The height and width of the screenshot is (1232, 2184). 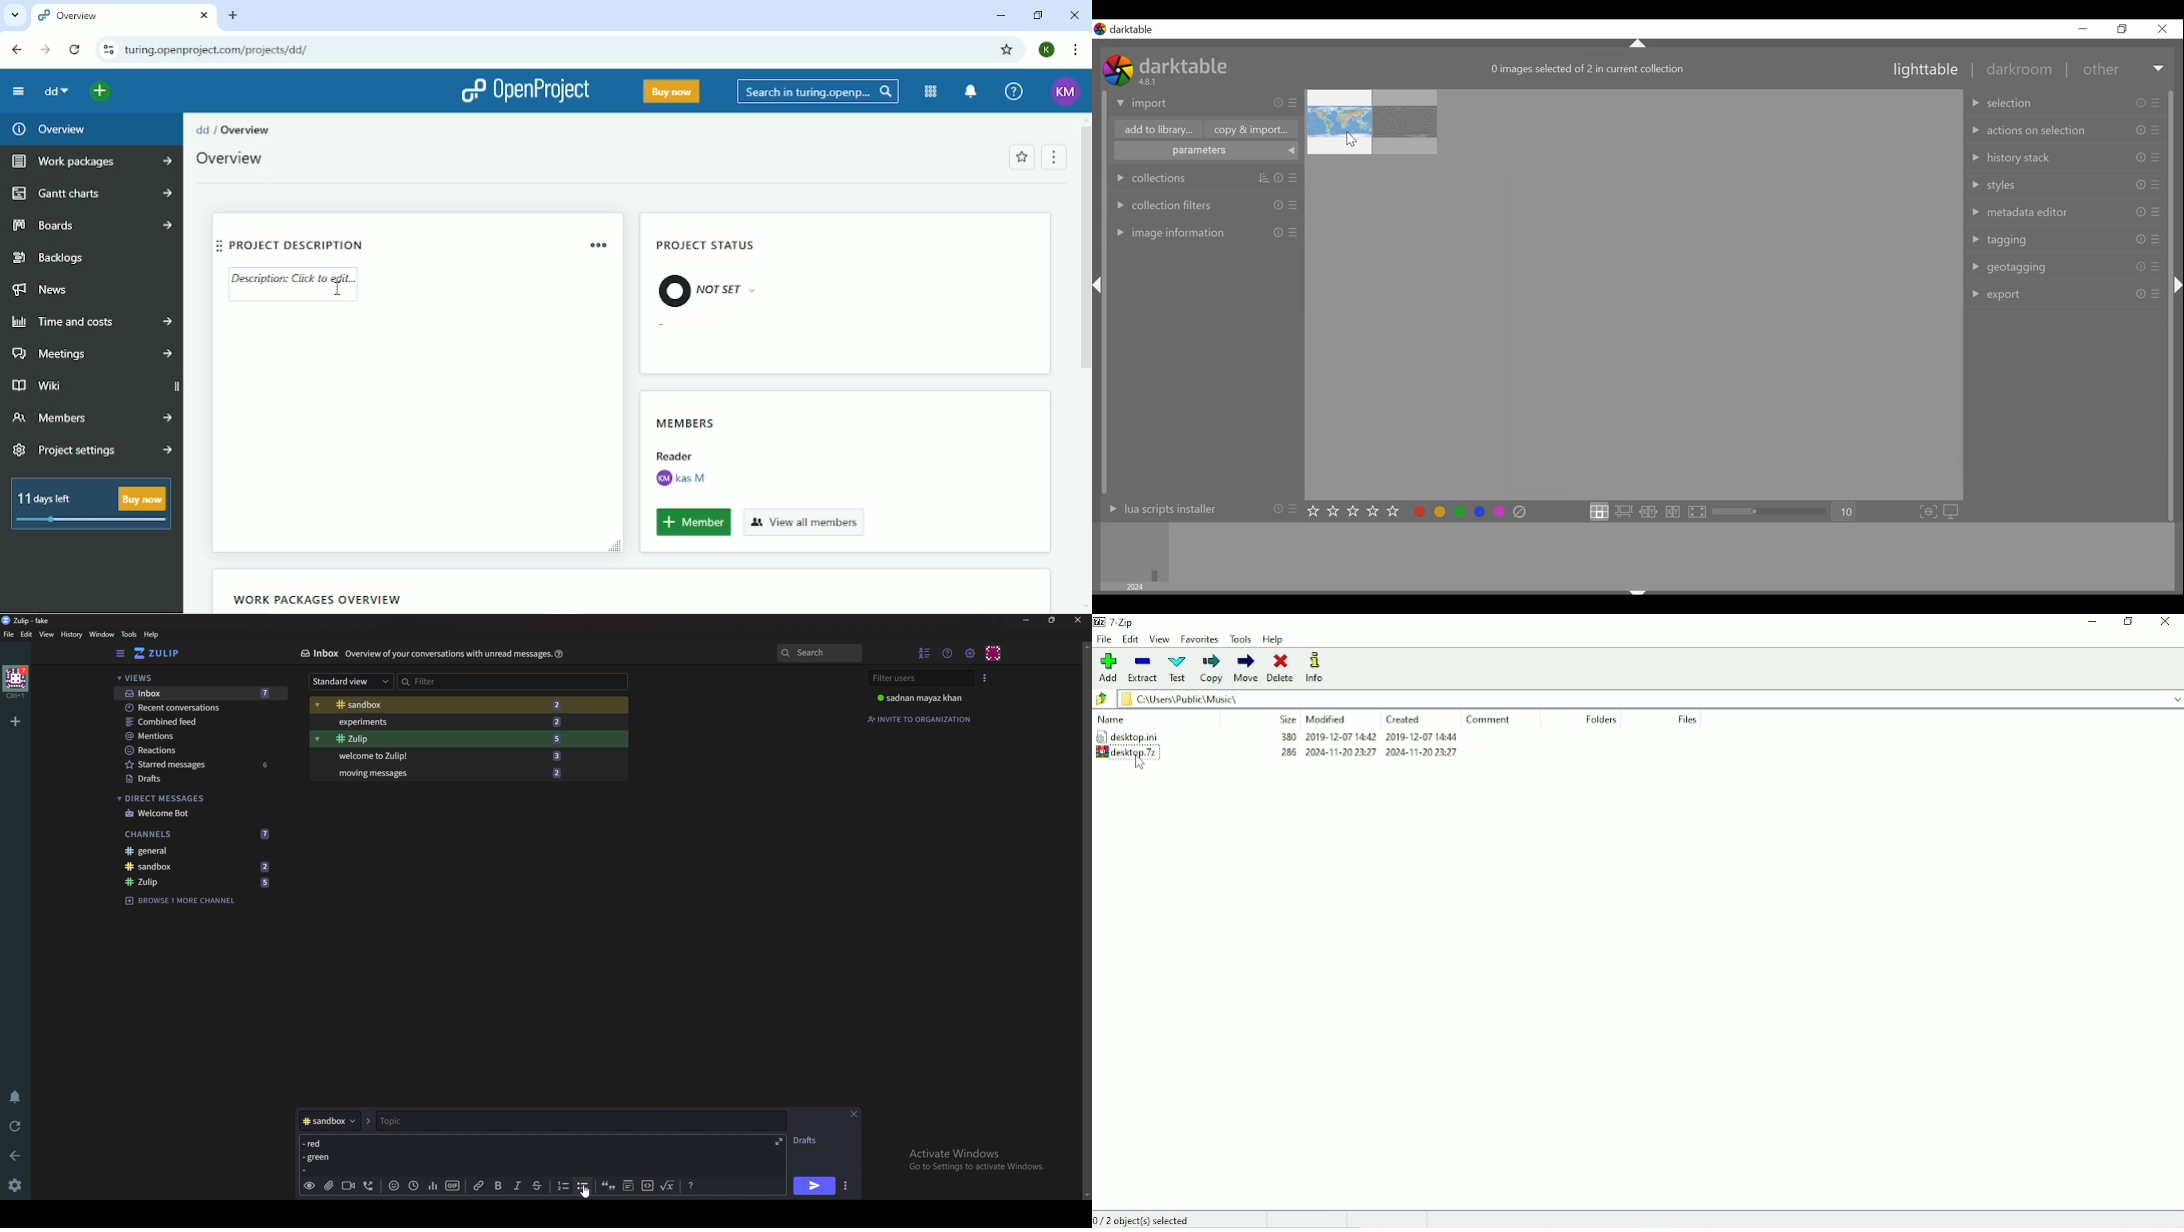 What do you see at coordinates (413, 1187) in the screenshot?
I see `Global time` at bounding box center [413, 1187].